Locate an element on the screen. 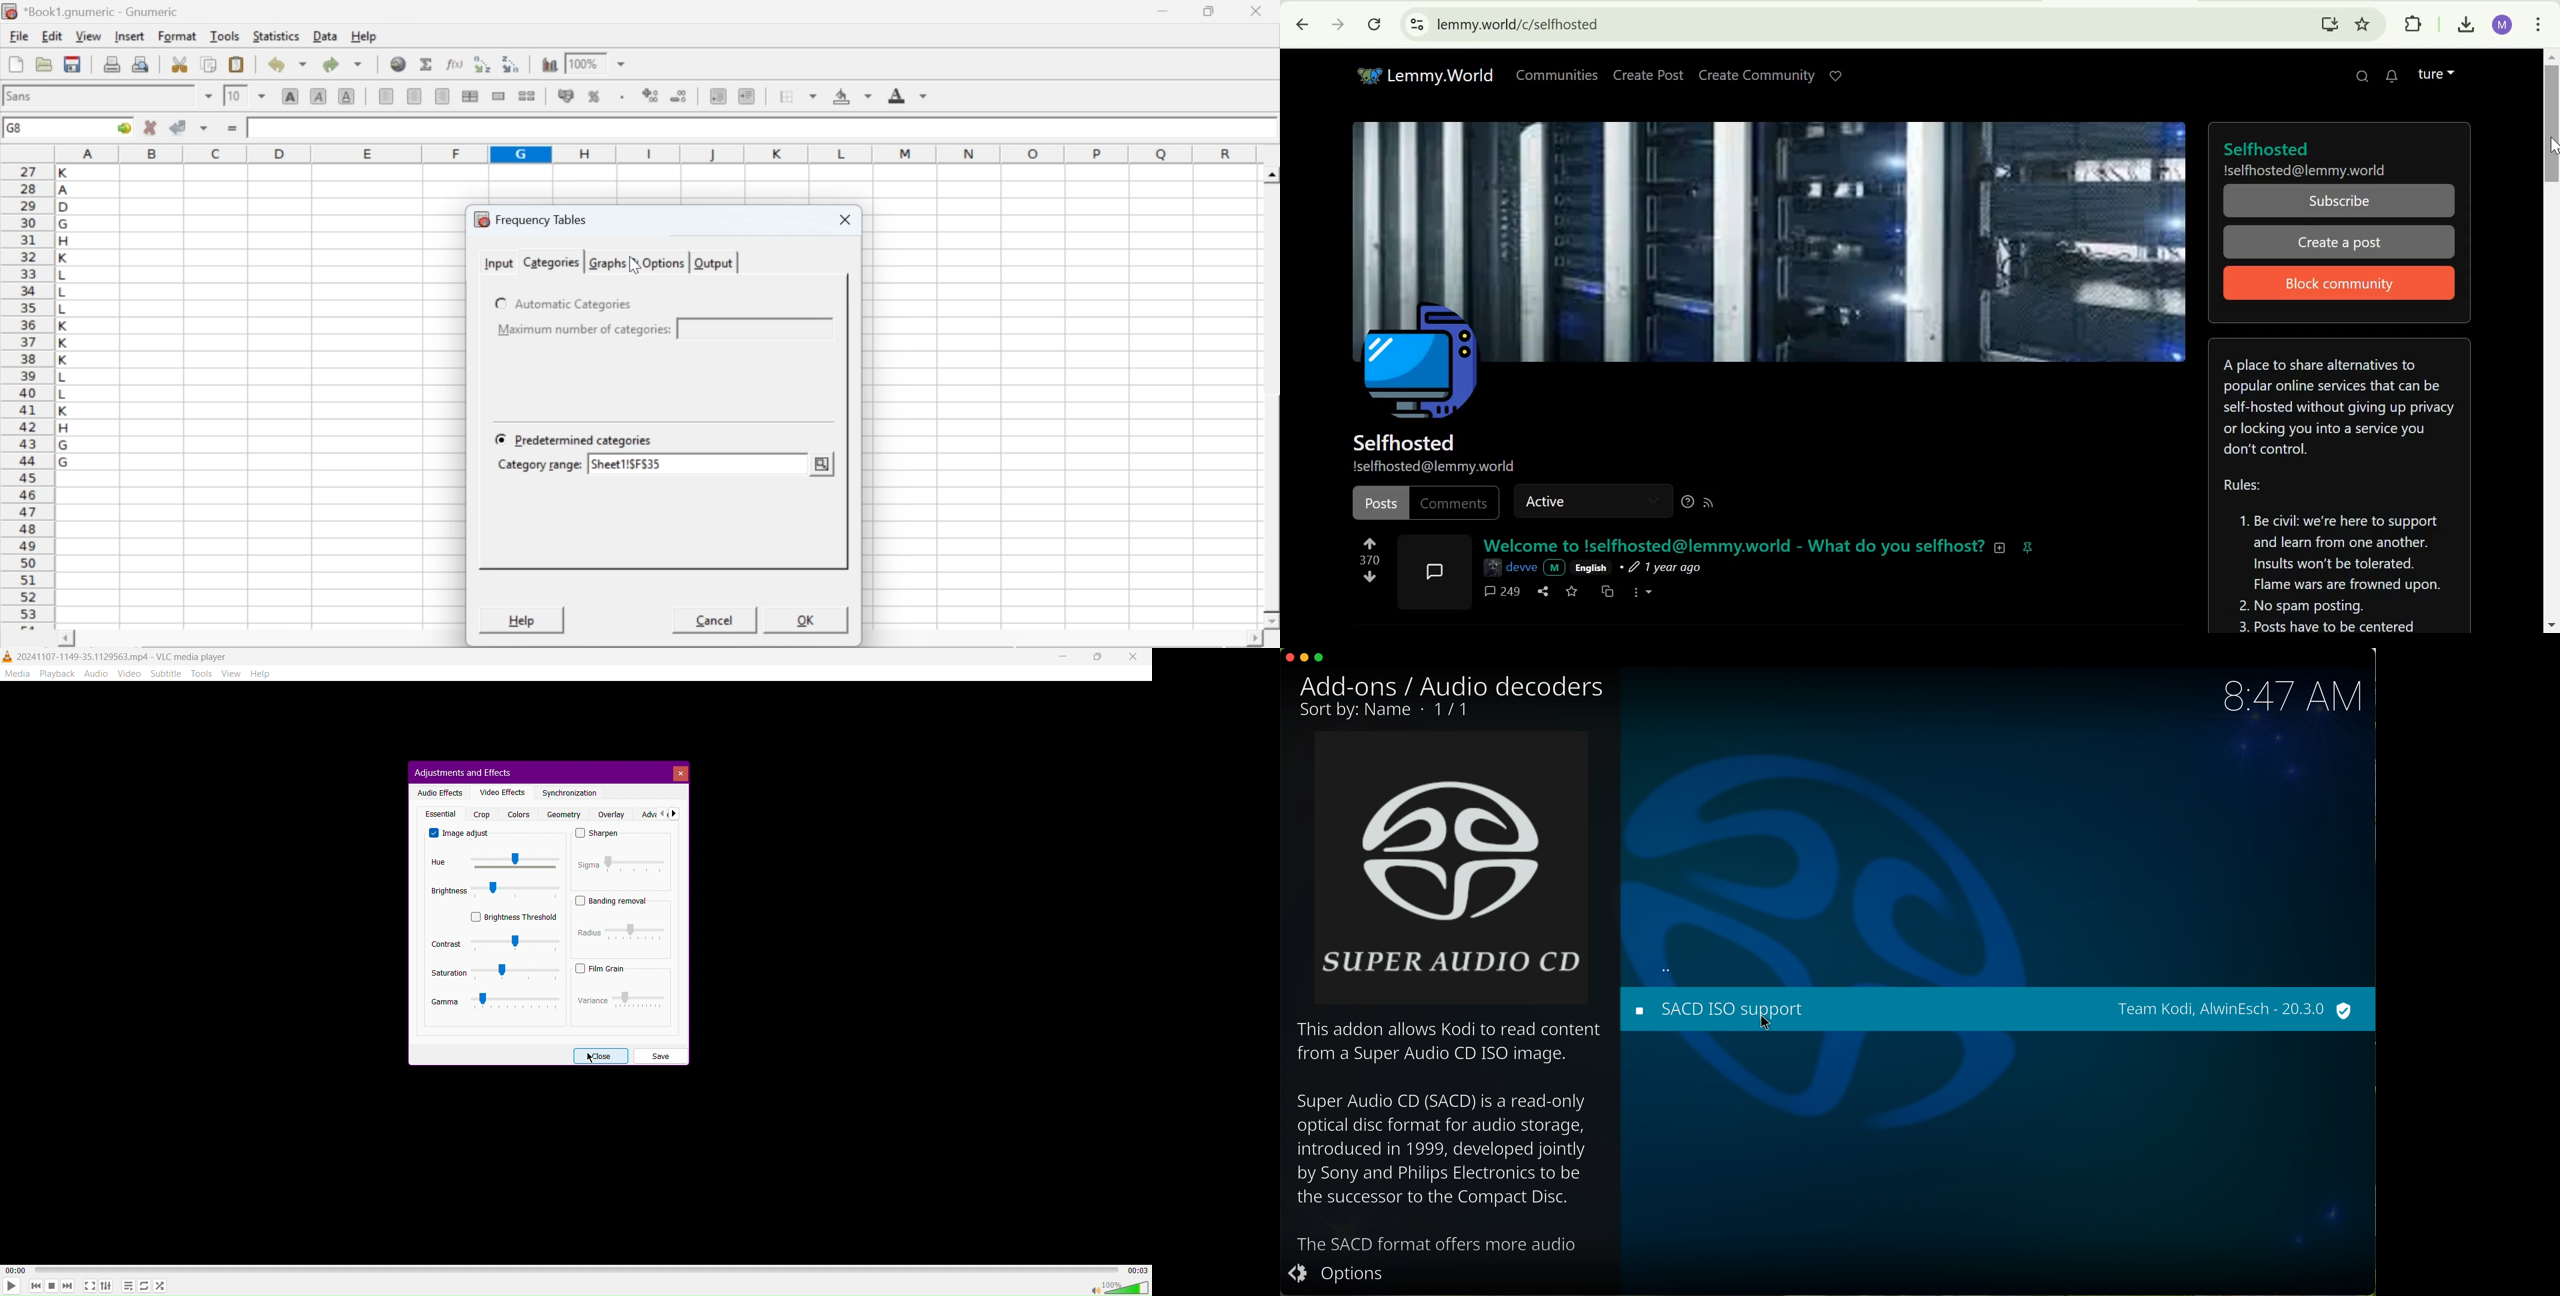 The image size is (2576, 1316). redo is located at coordinates (342, 64).